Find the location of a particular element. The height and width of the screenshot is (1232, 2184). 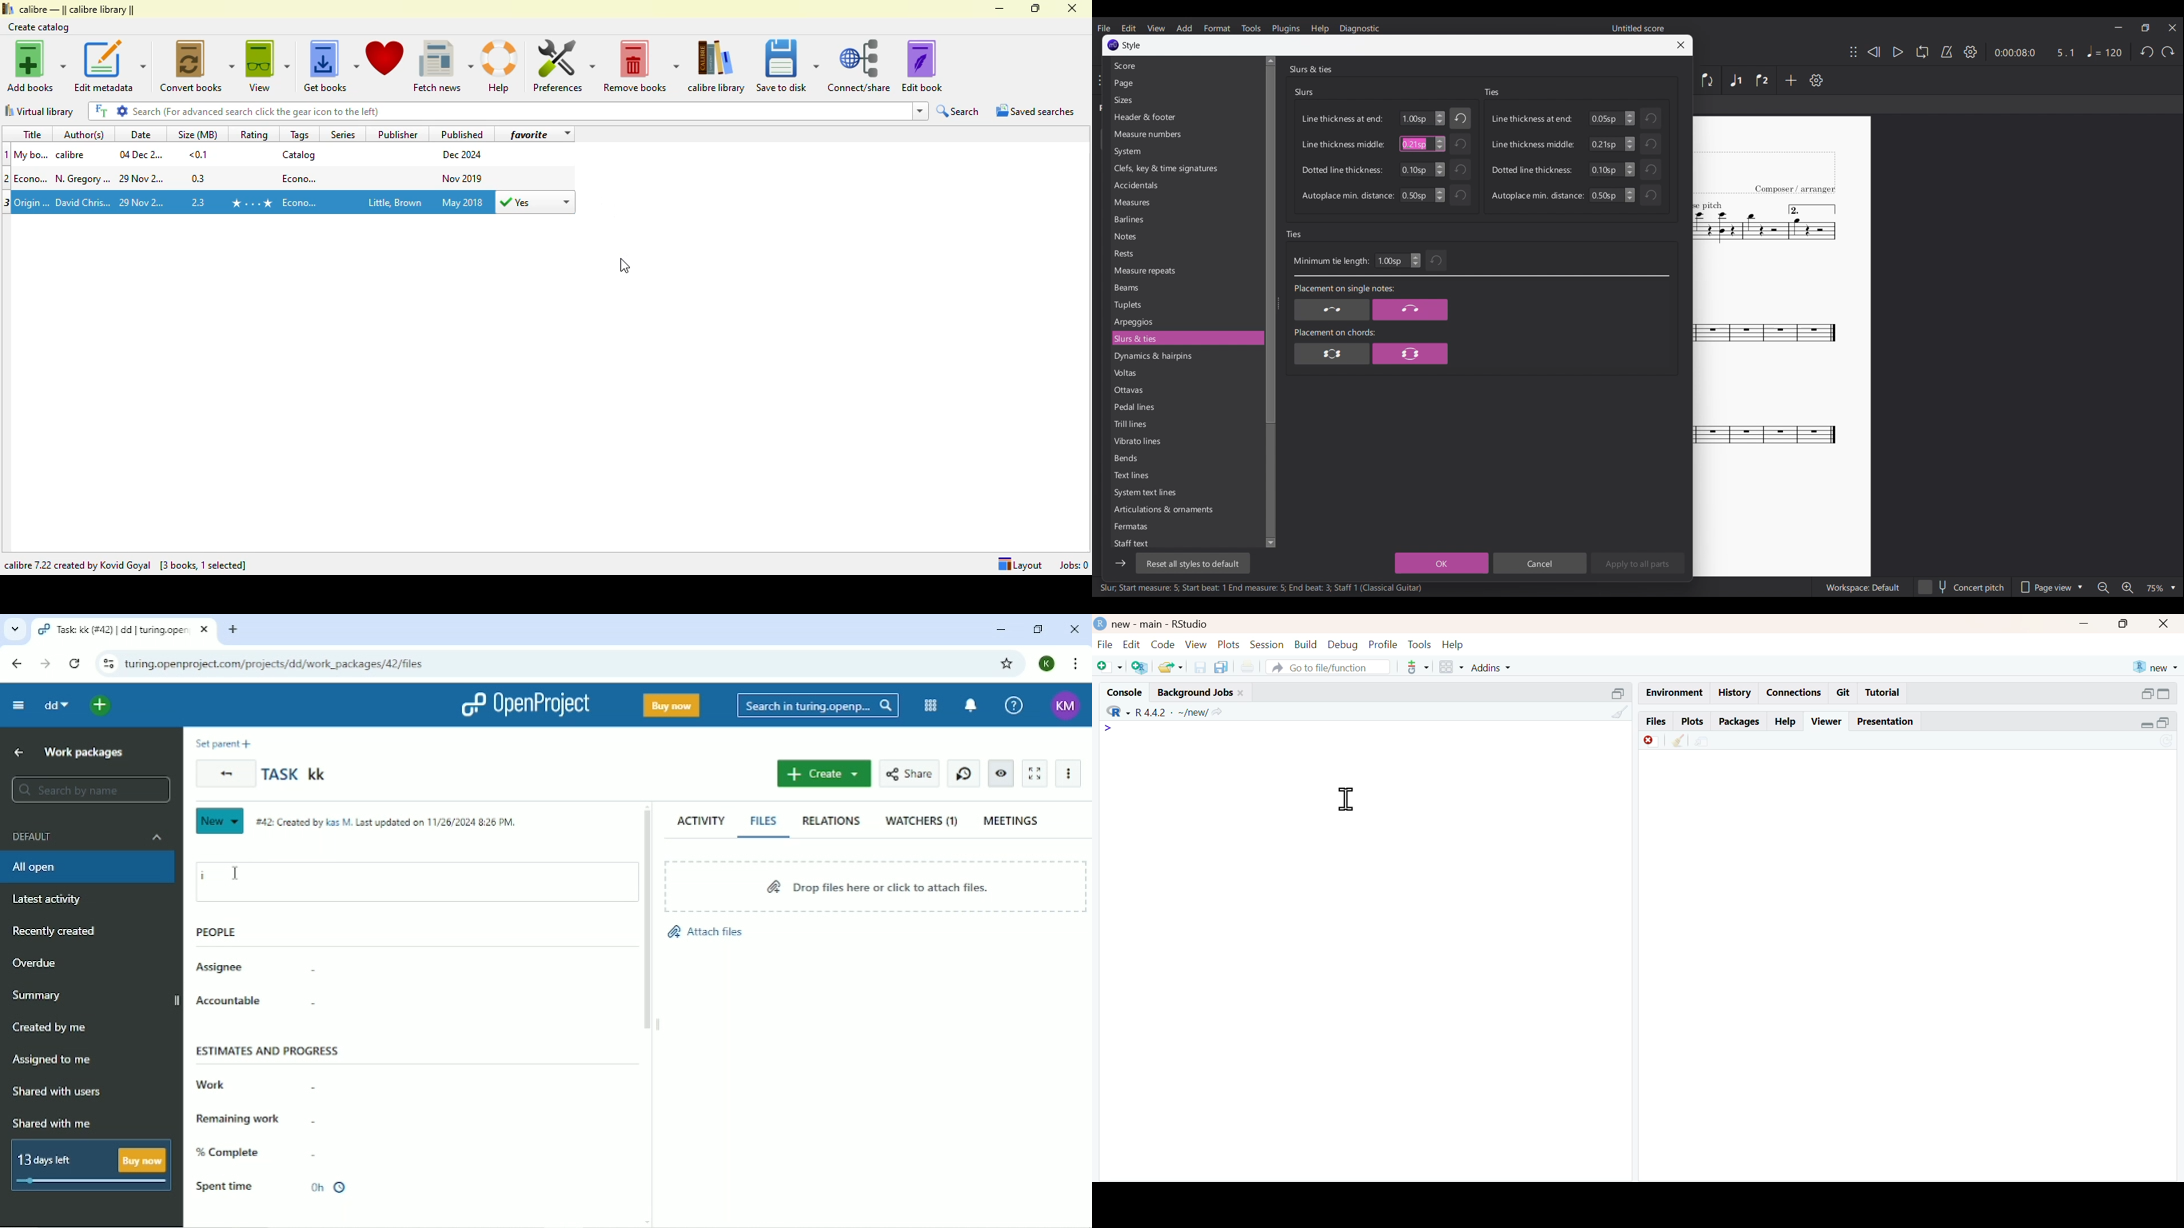

Slur, Start measure: 5; Start beat: 1 End measure: 5; End beat: 3; Staff 1 (Classical Guitar) is located at coordinates (1261, 589).